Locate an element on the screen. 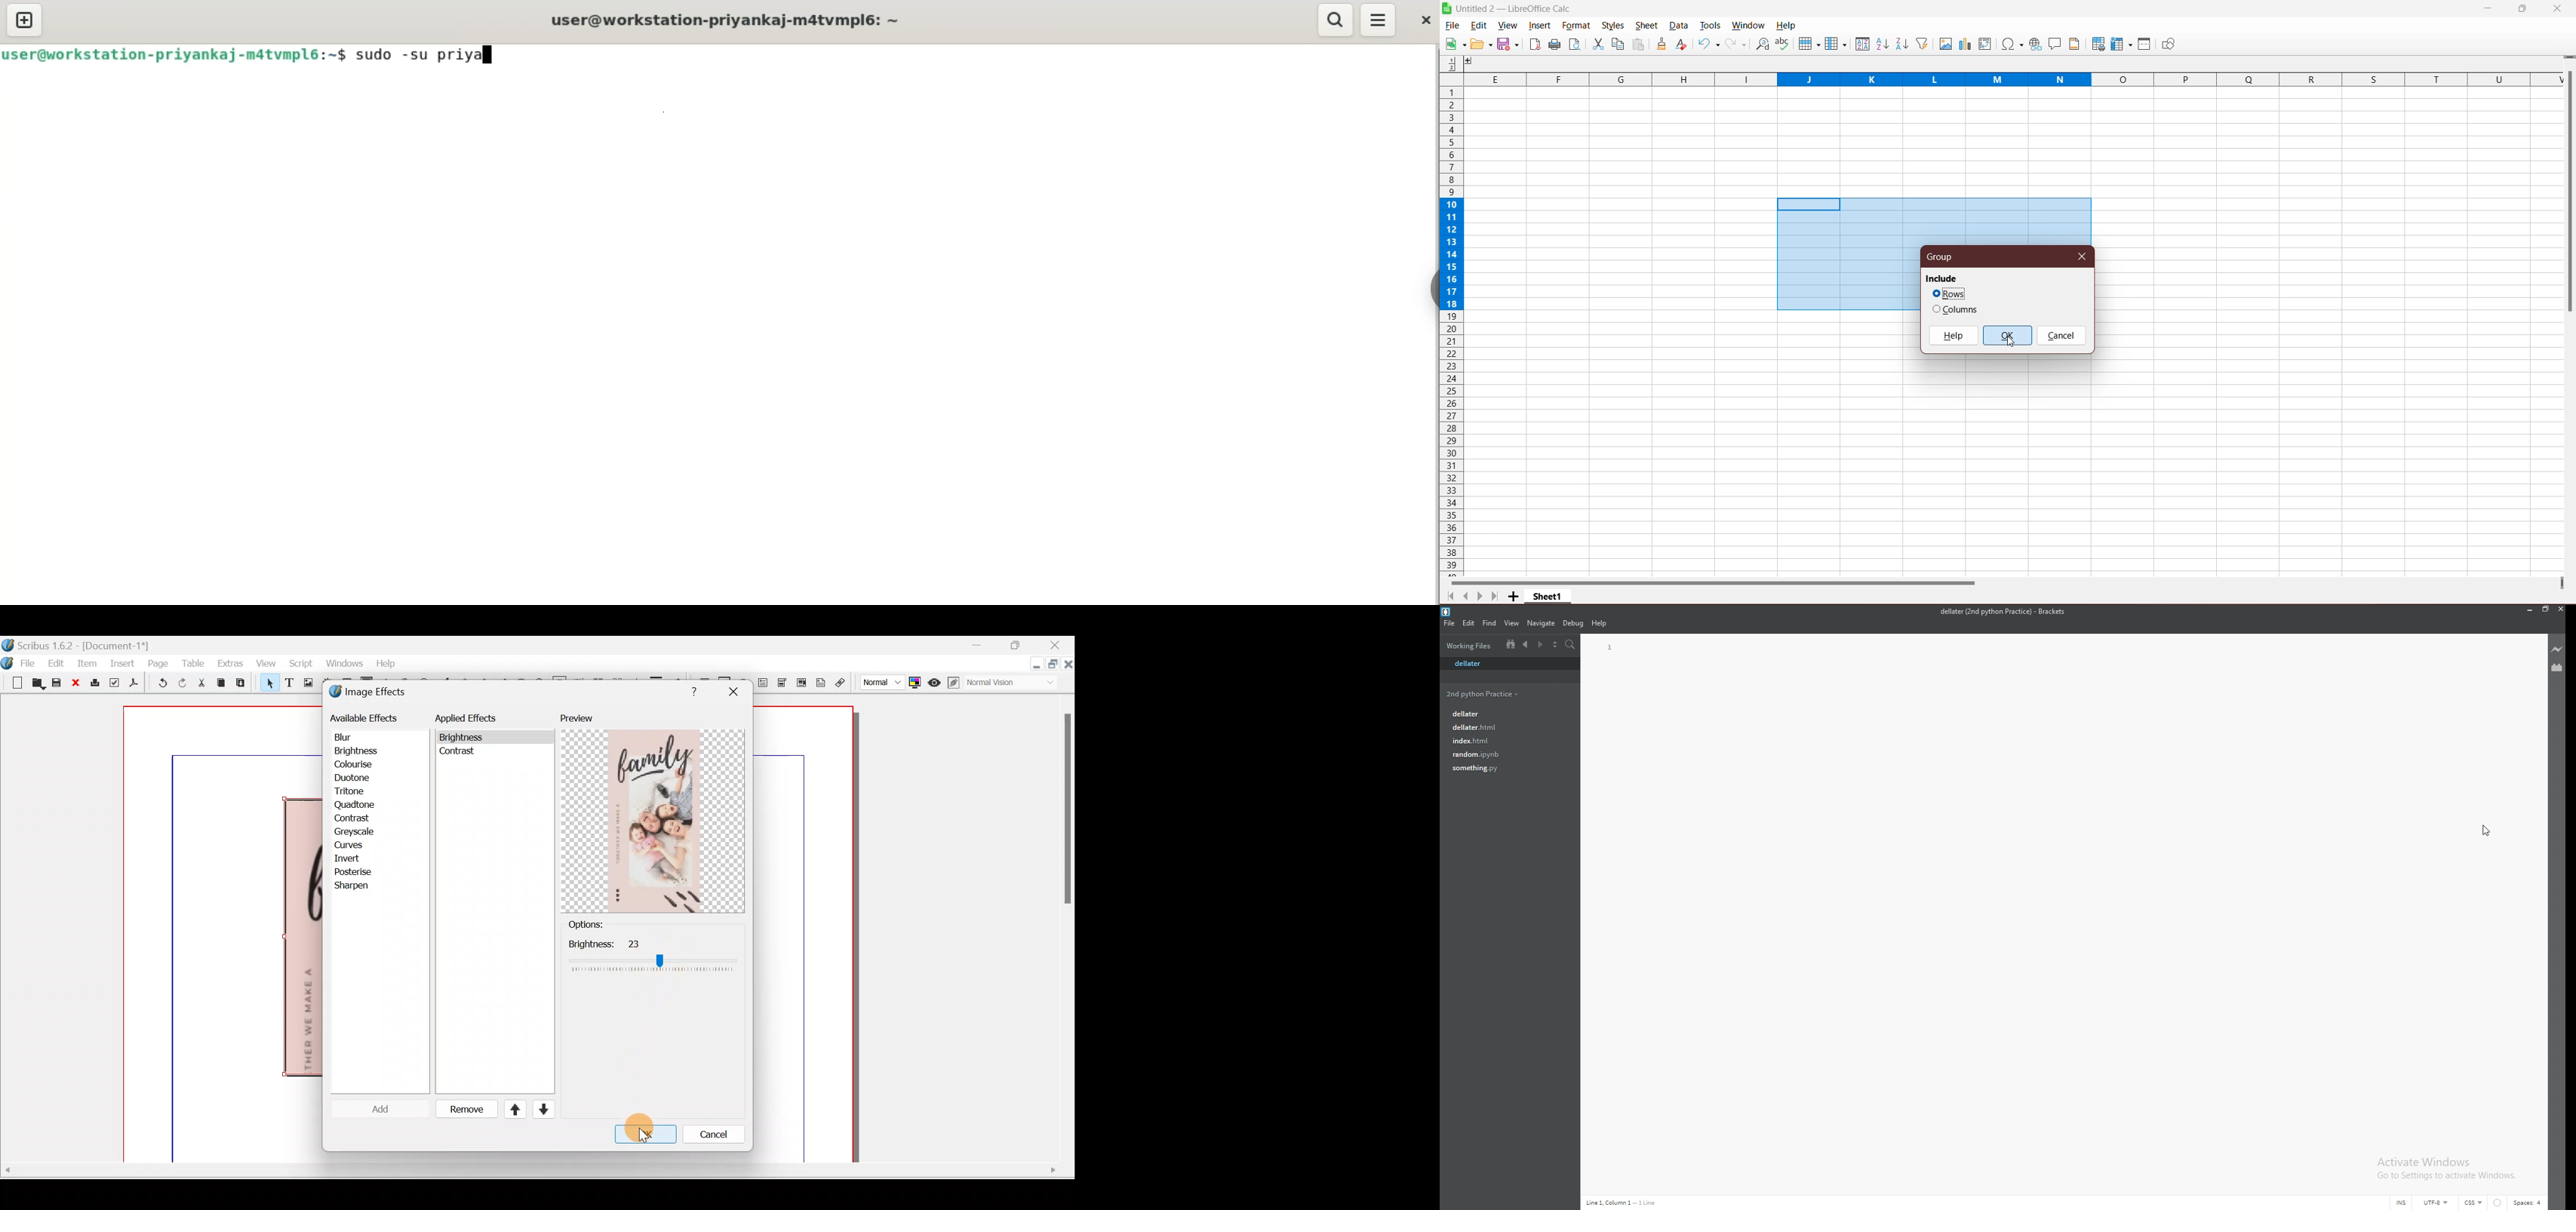 This screenshot has width=2576, height=1232. Preflight verifier is located at coordinates (114, 685).